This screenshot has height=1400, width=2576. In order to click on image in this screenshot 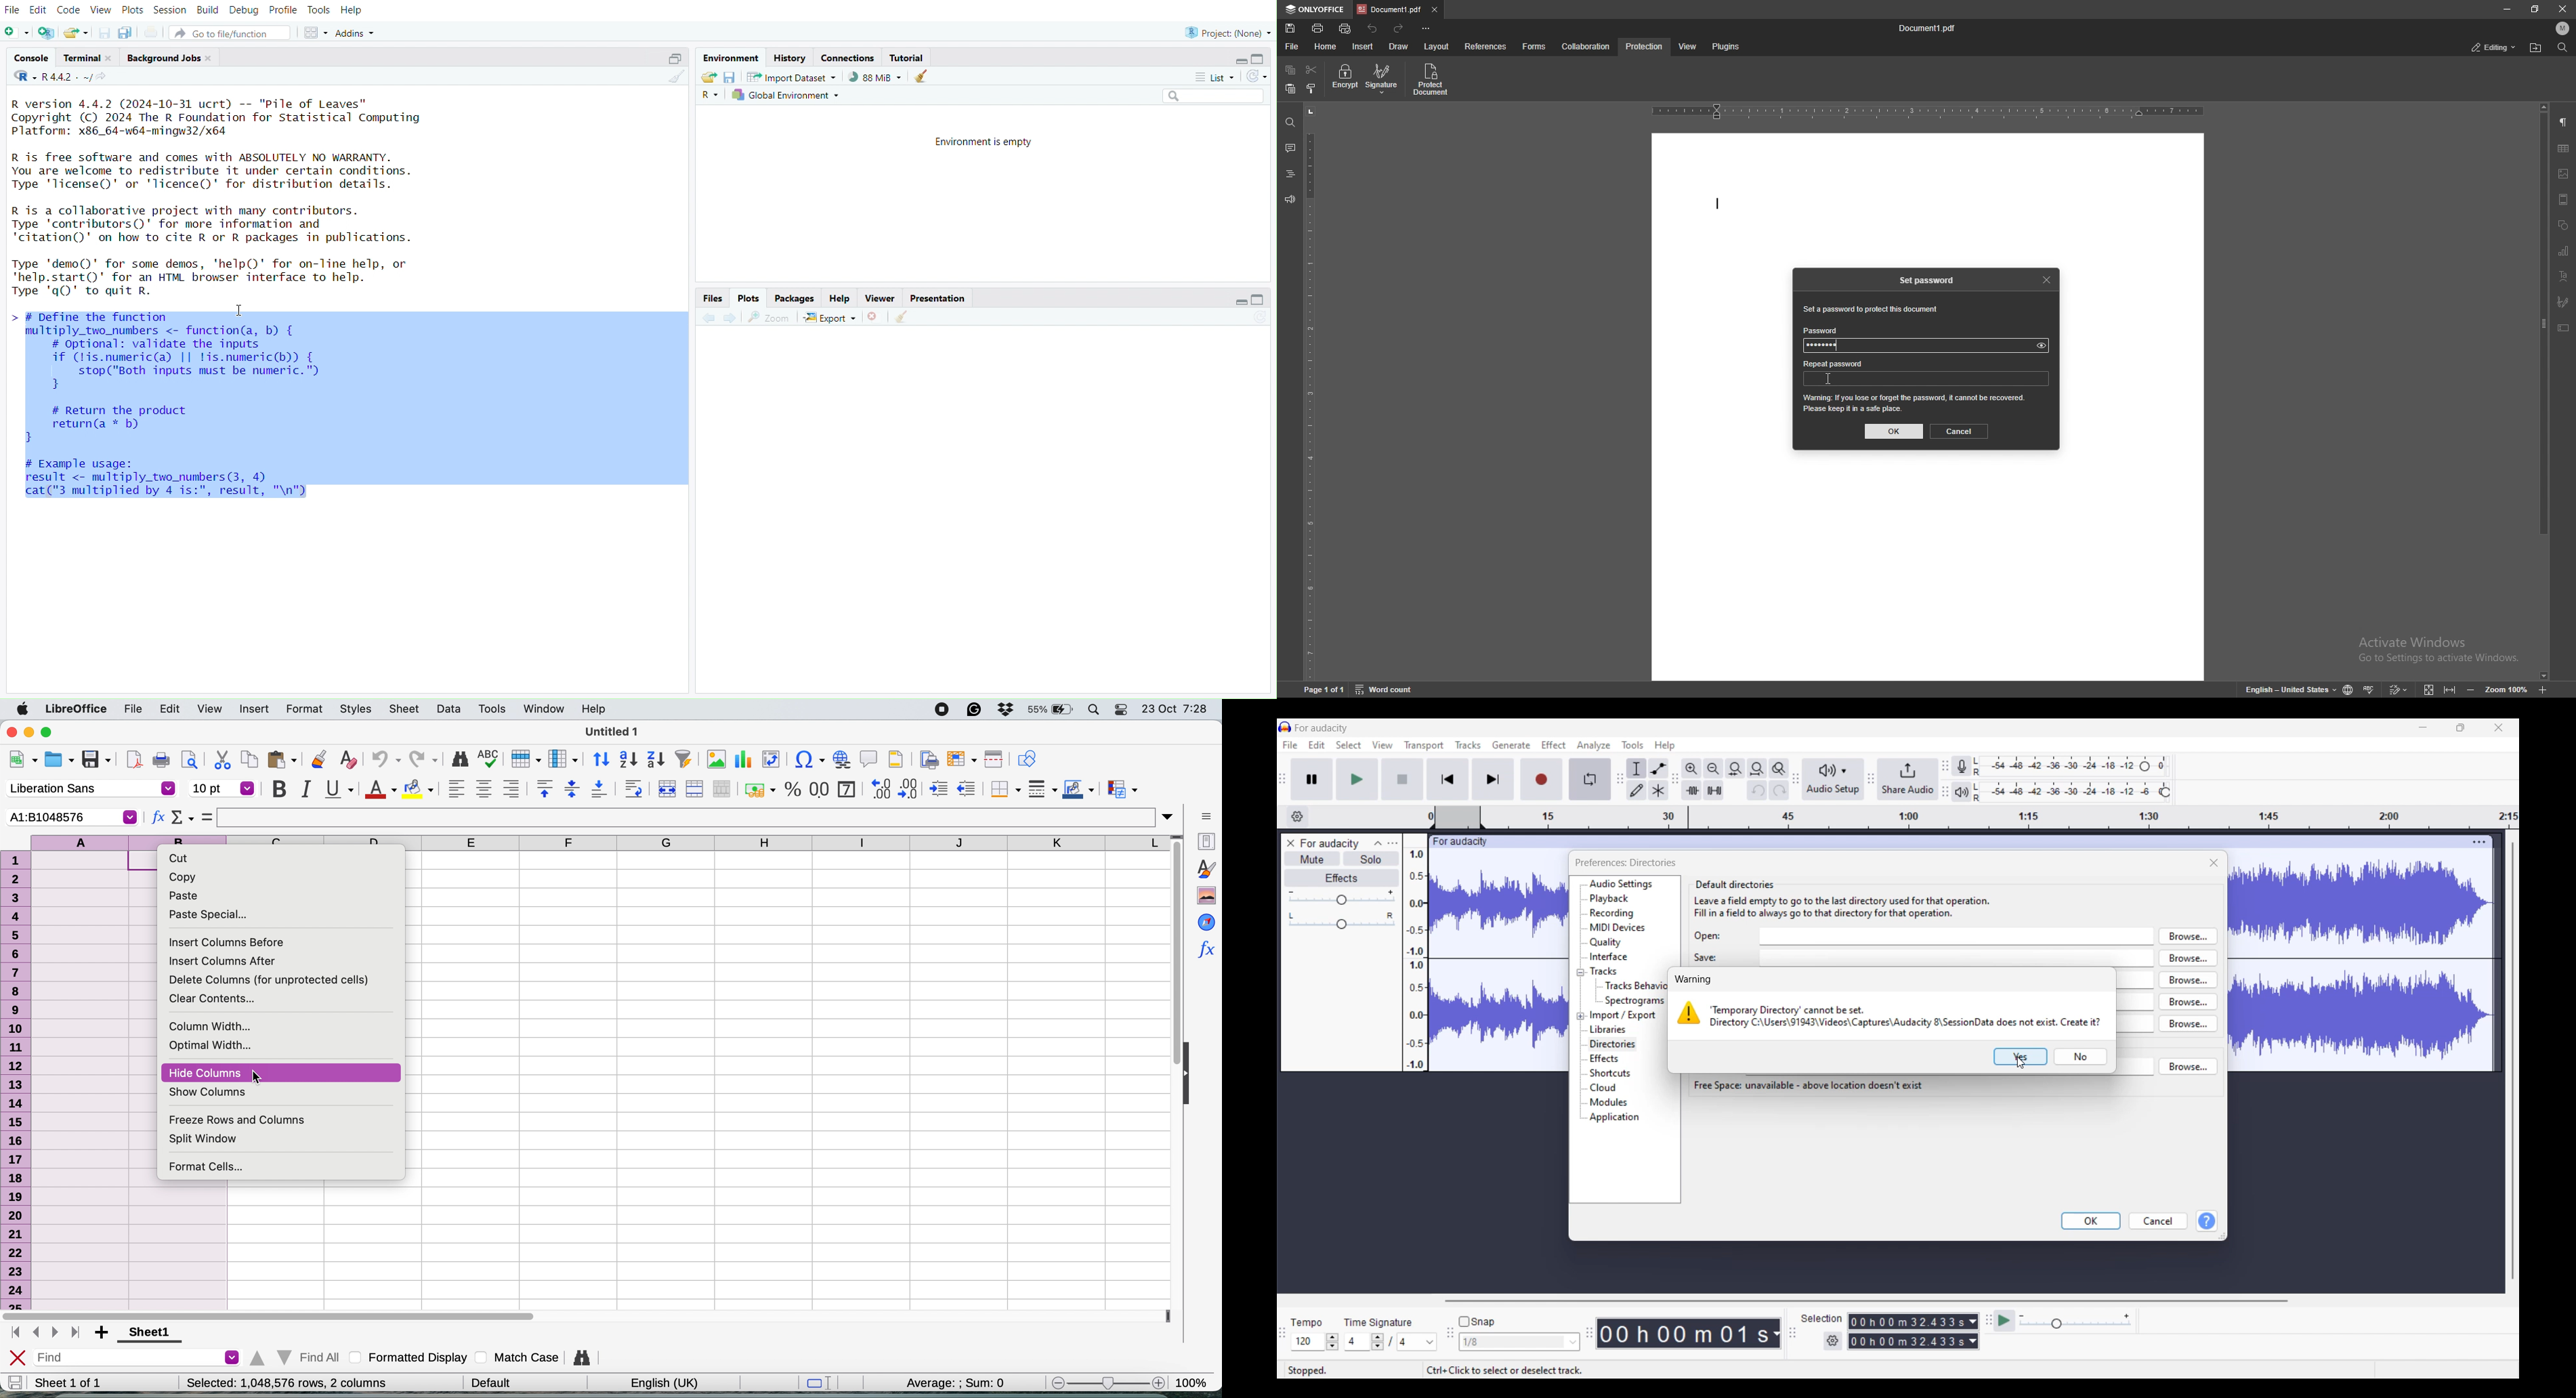, I will do `click(2564, 174)`.